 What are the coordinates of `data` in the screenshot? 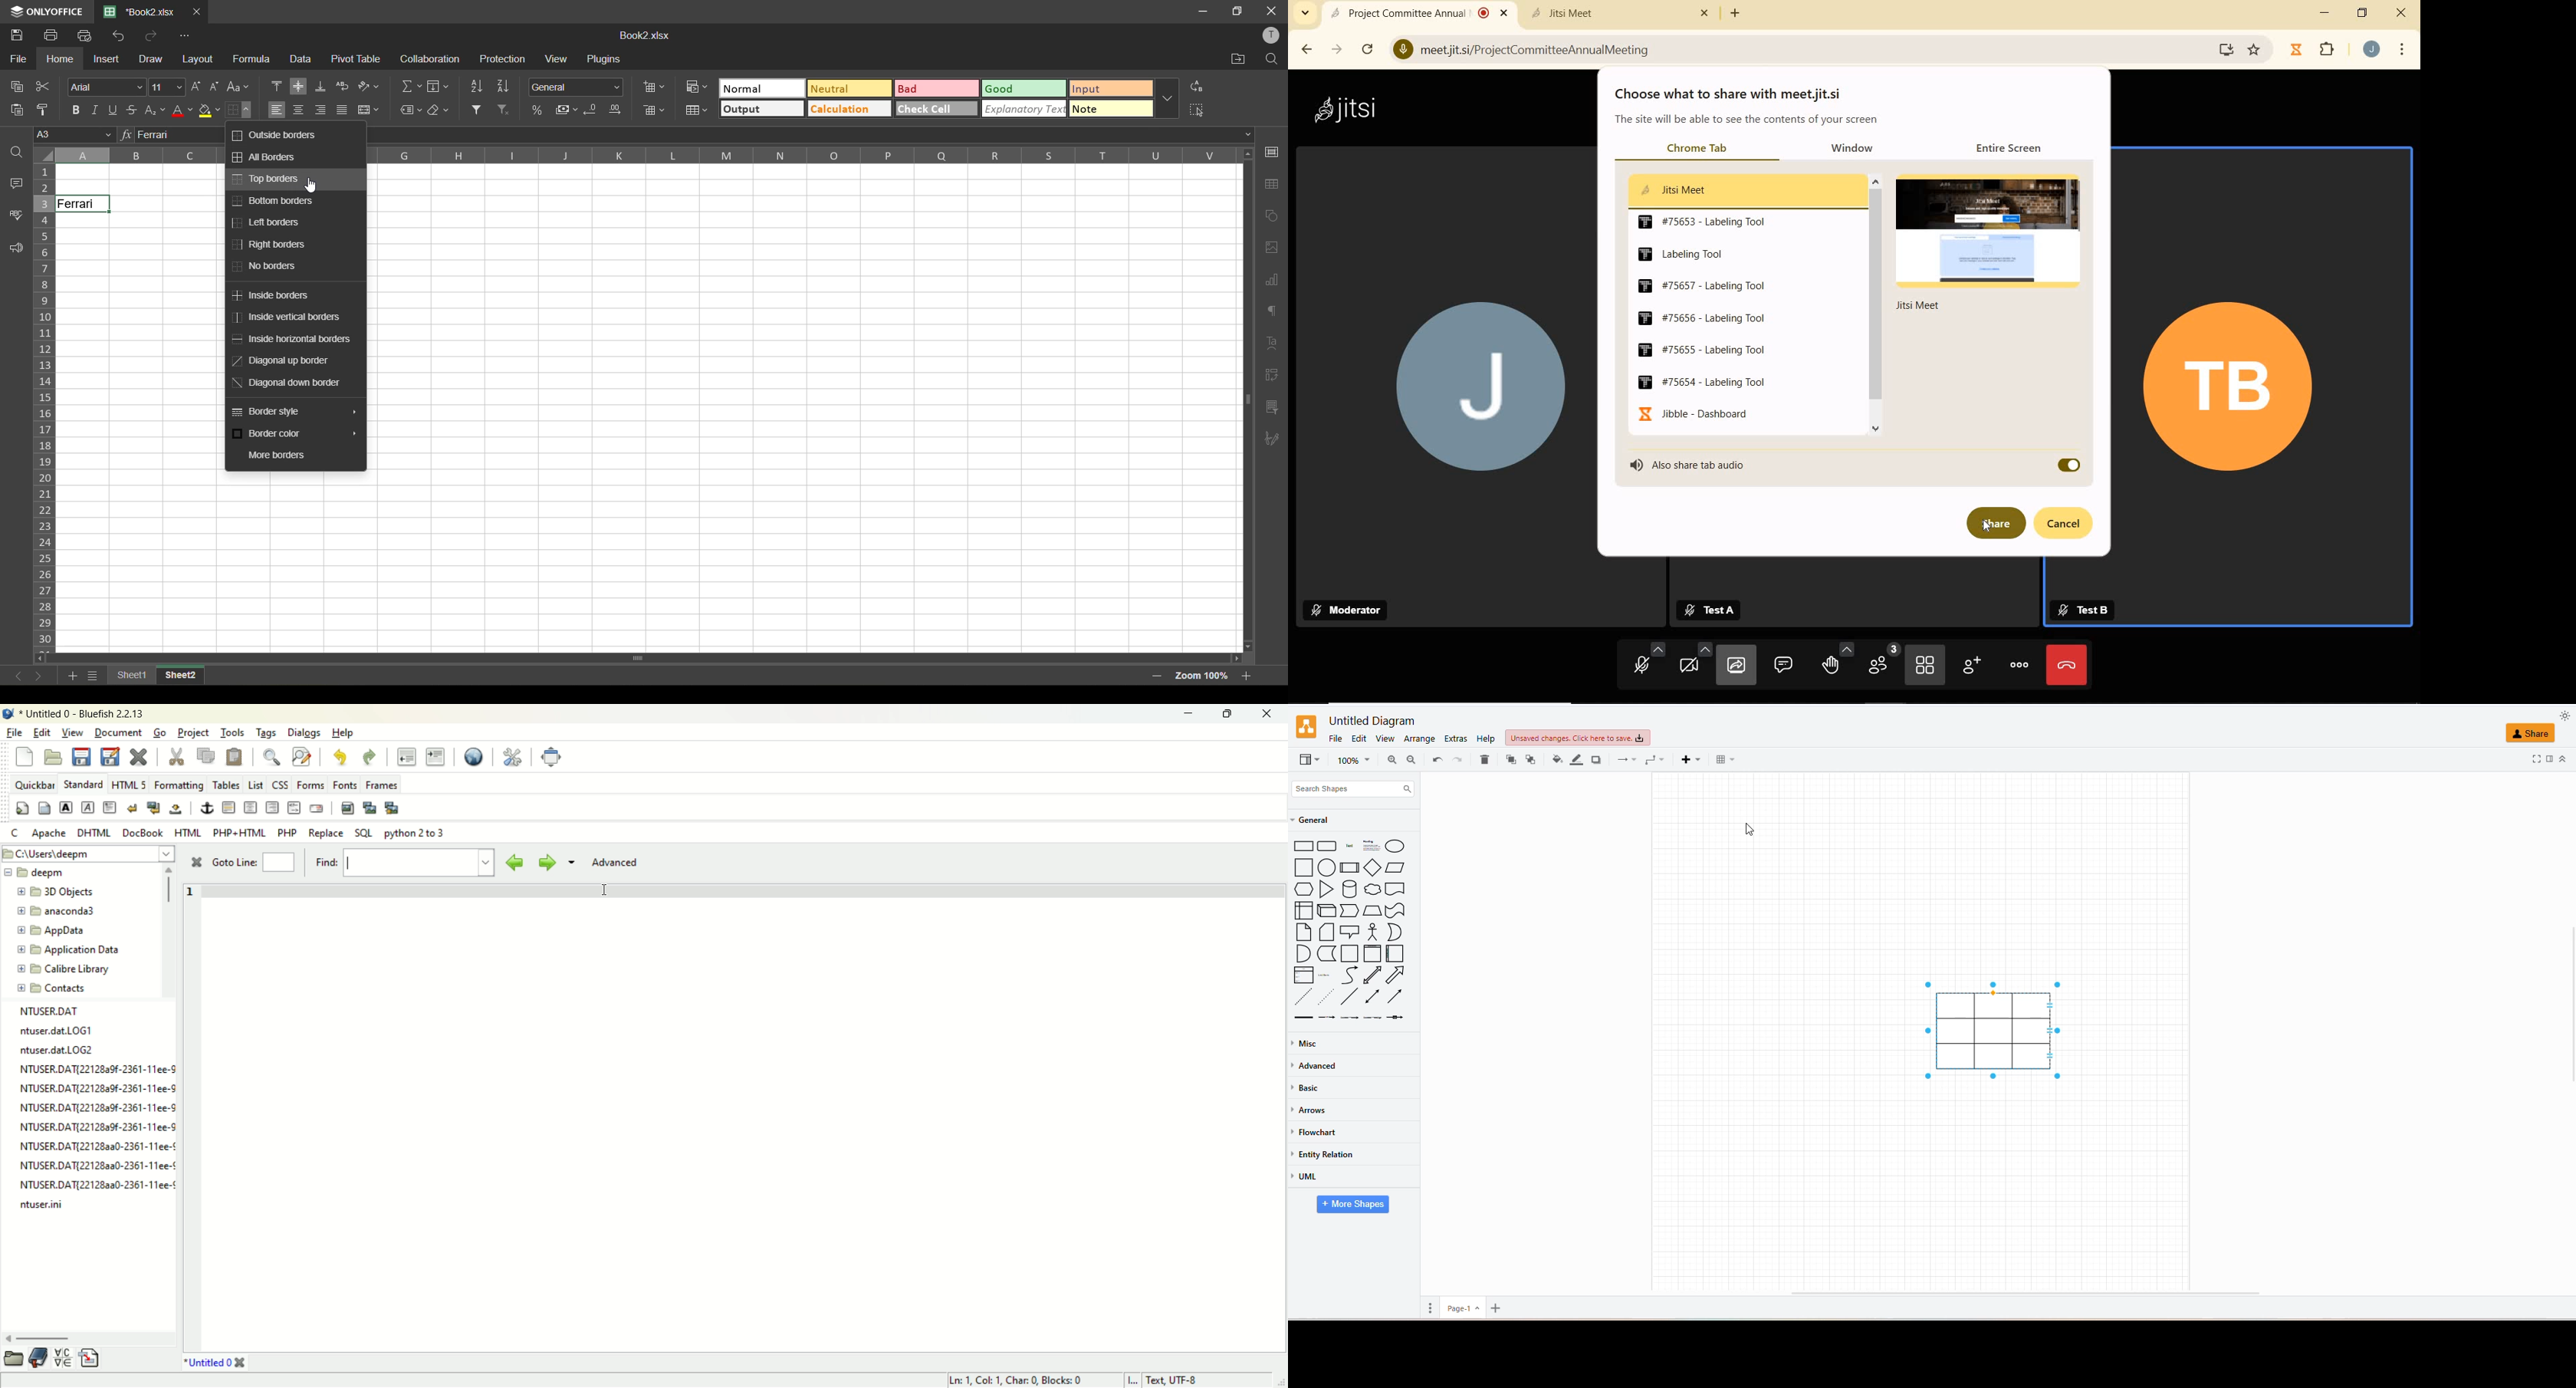 It's located at (303, 59).